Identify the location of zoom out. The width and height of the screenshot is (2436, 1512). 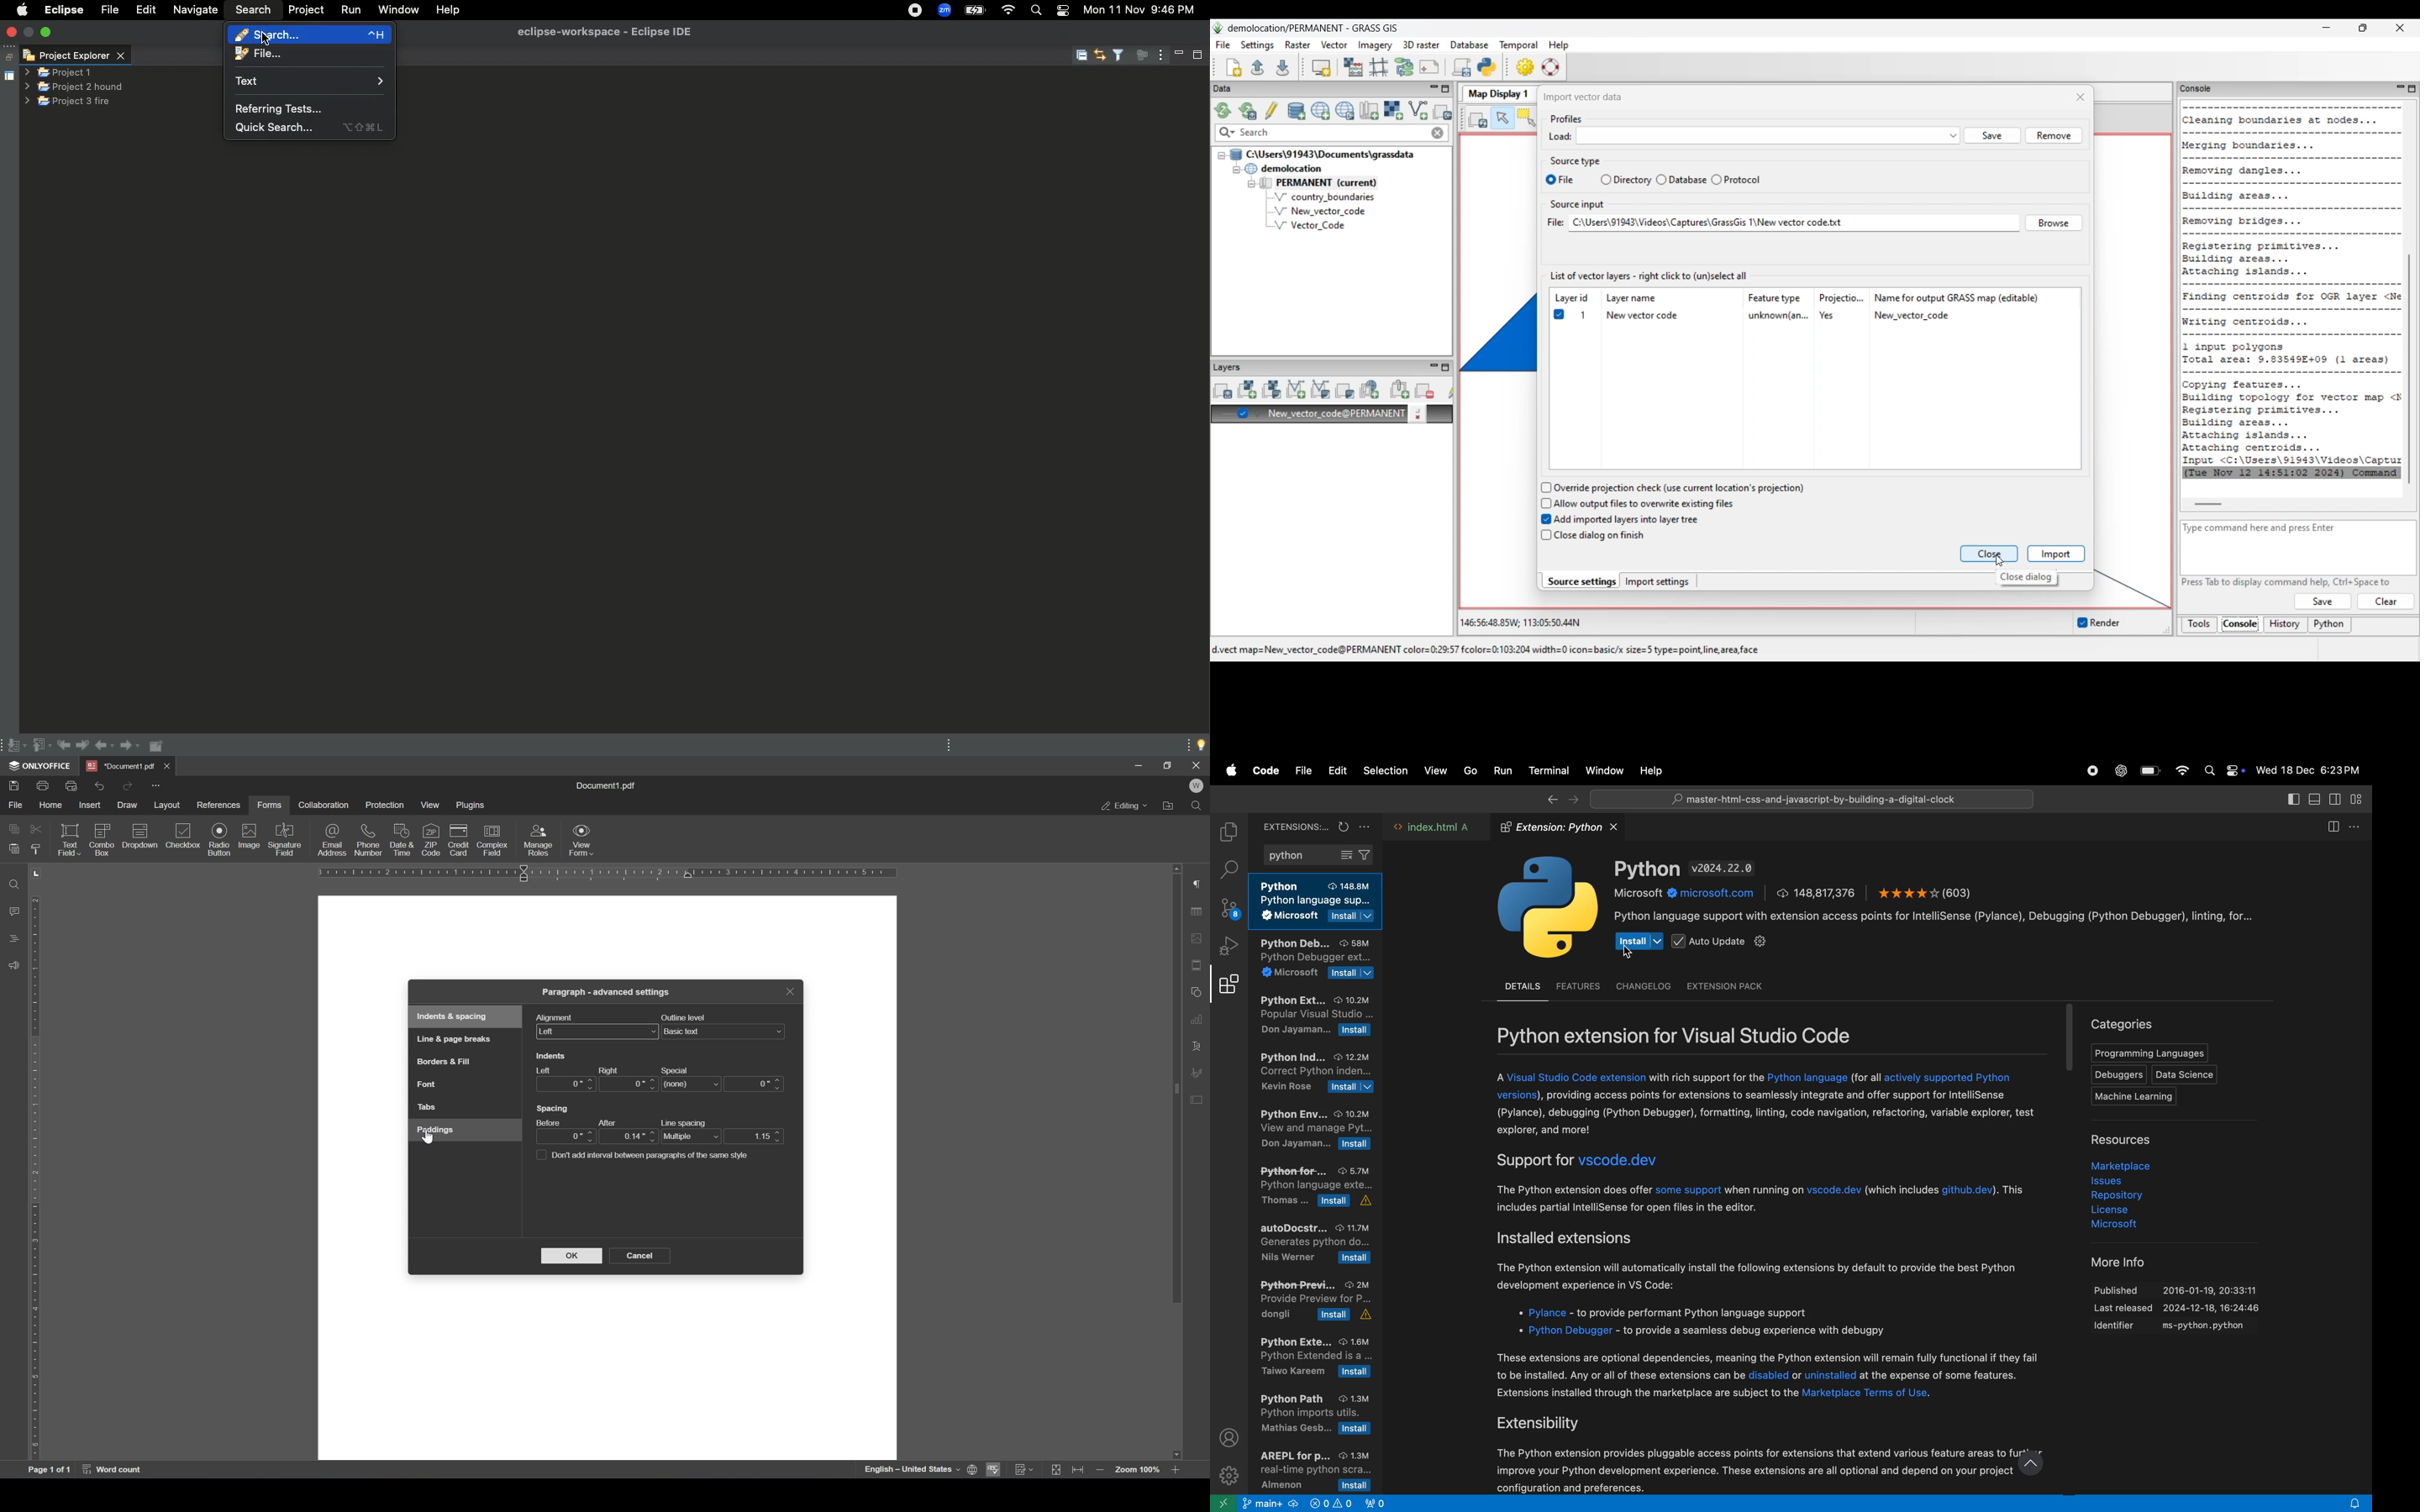
(1103, 1471).